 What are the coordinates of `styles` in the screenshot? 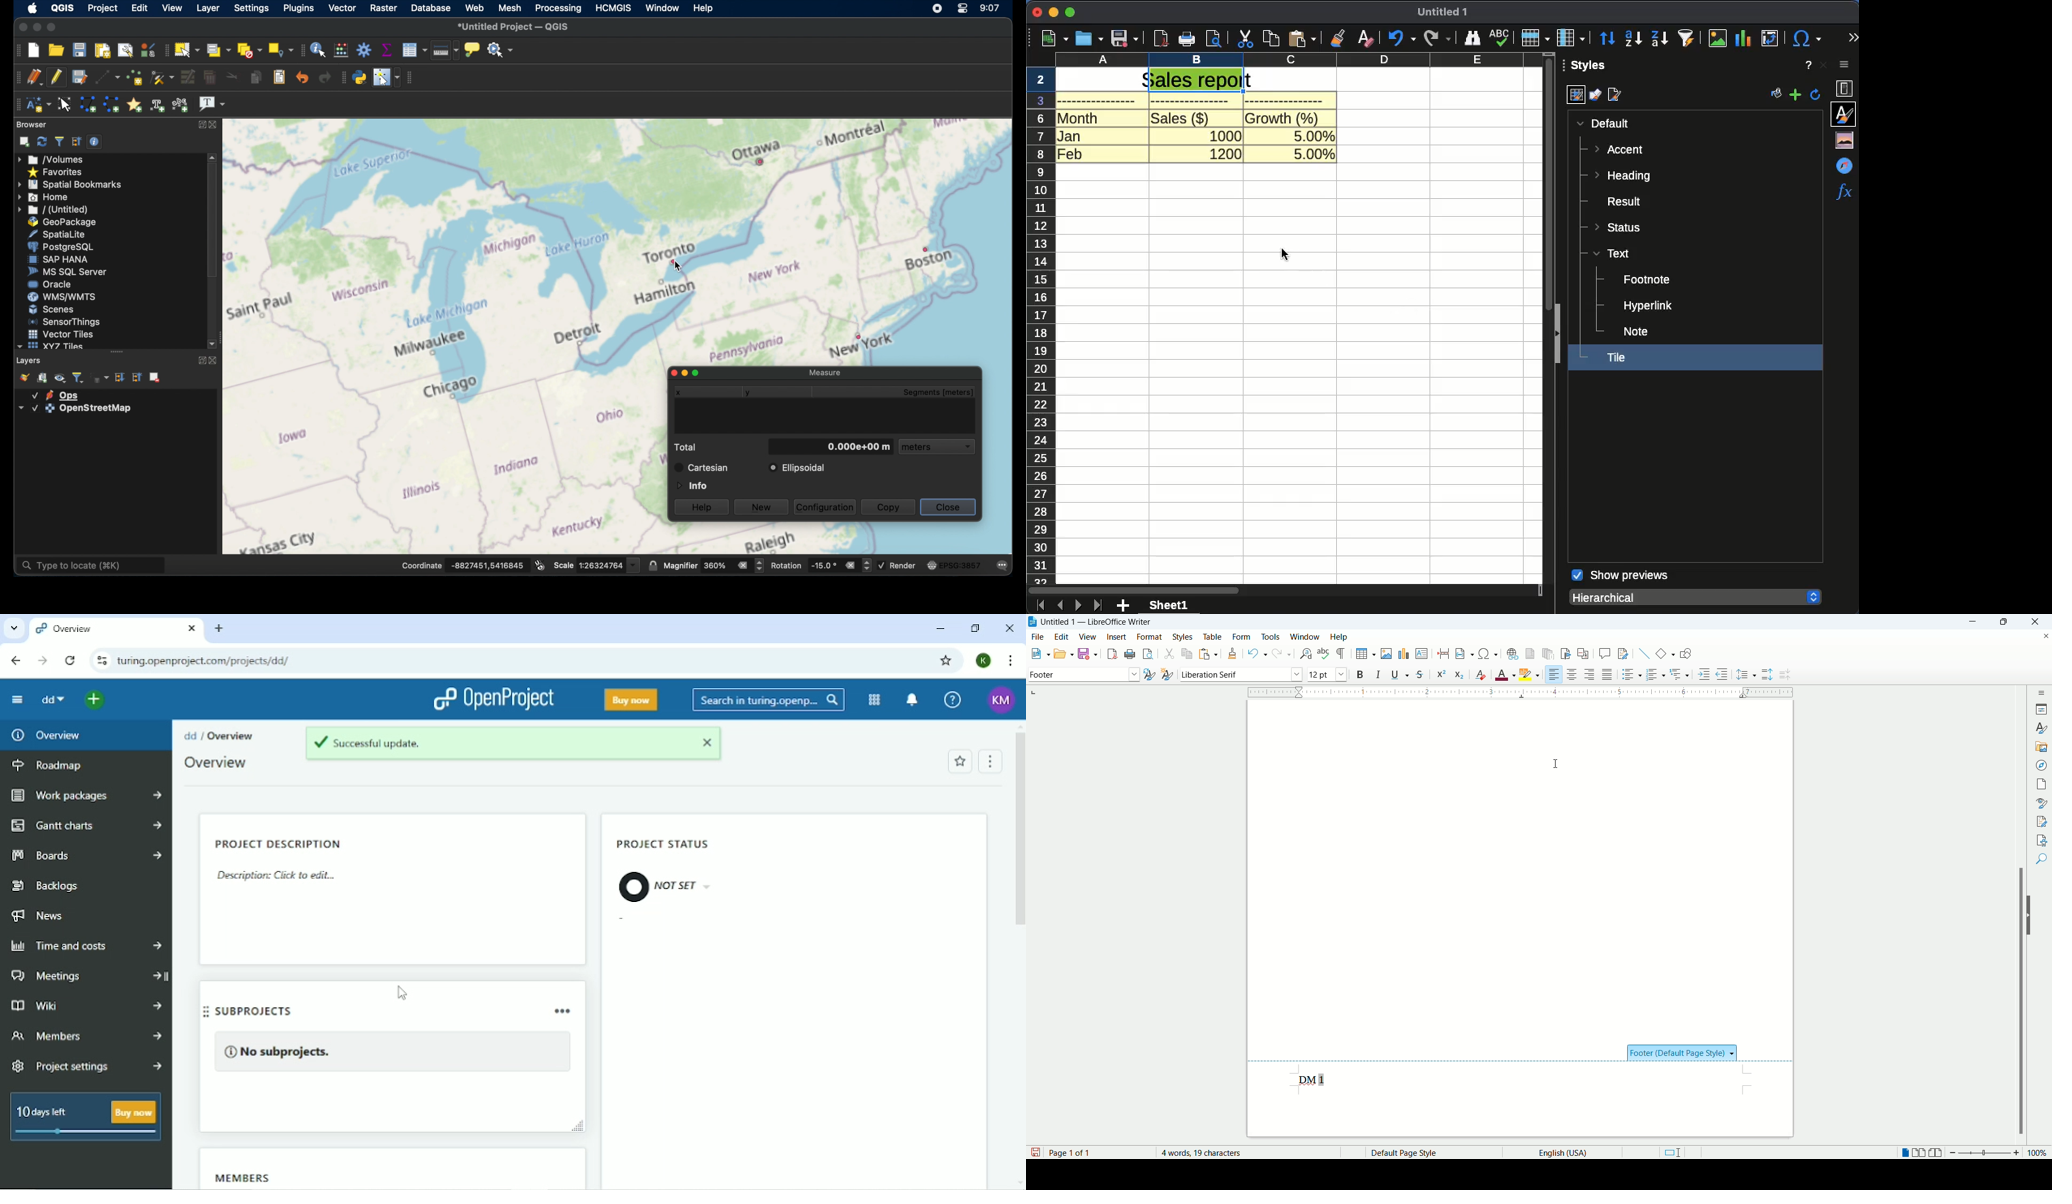 It's located at (1590, 67).